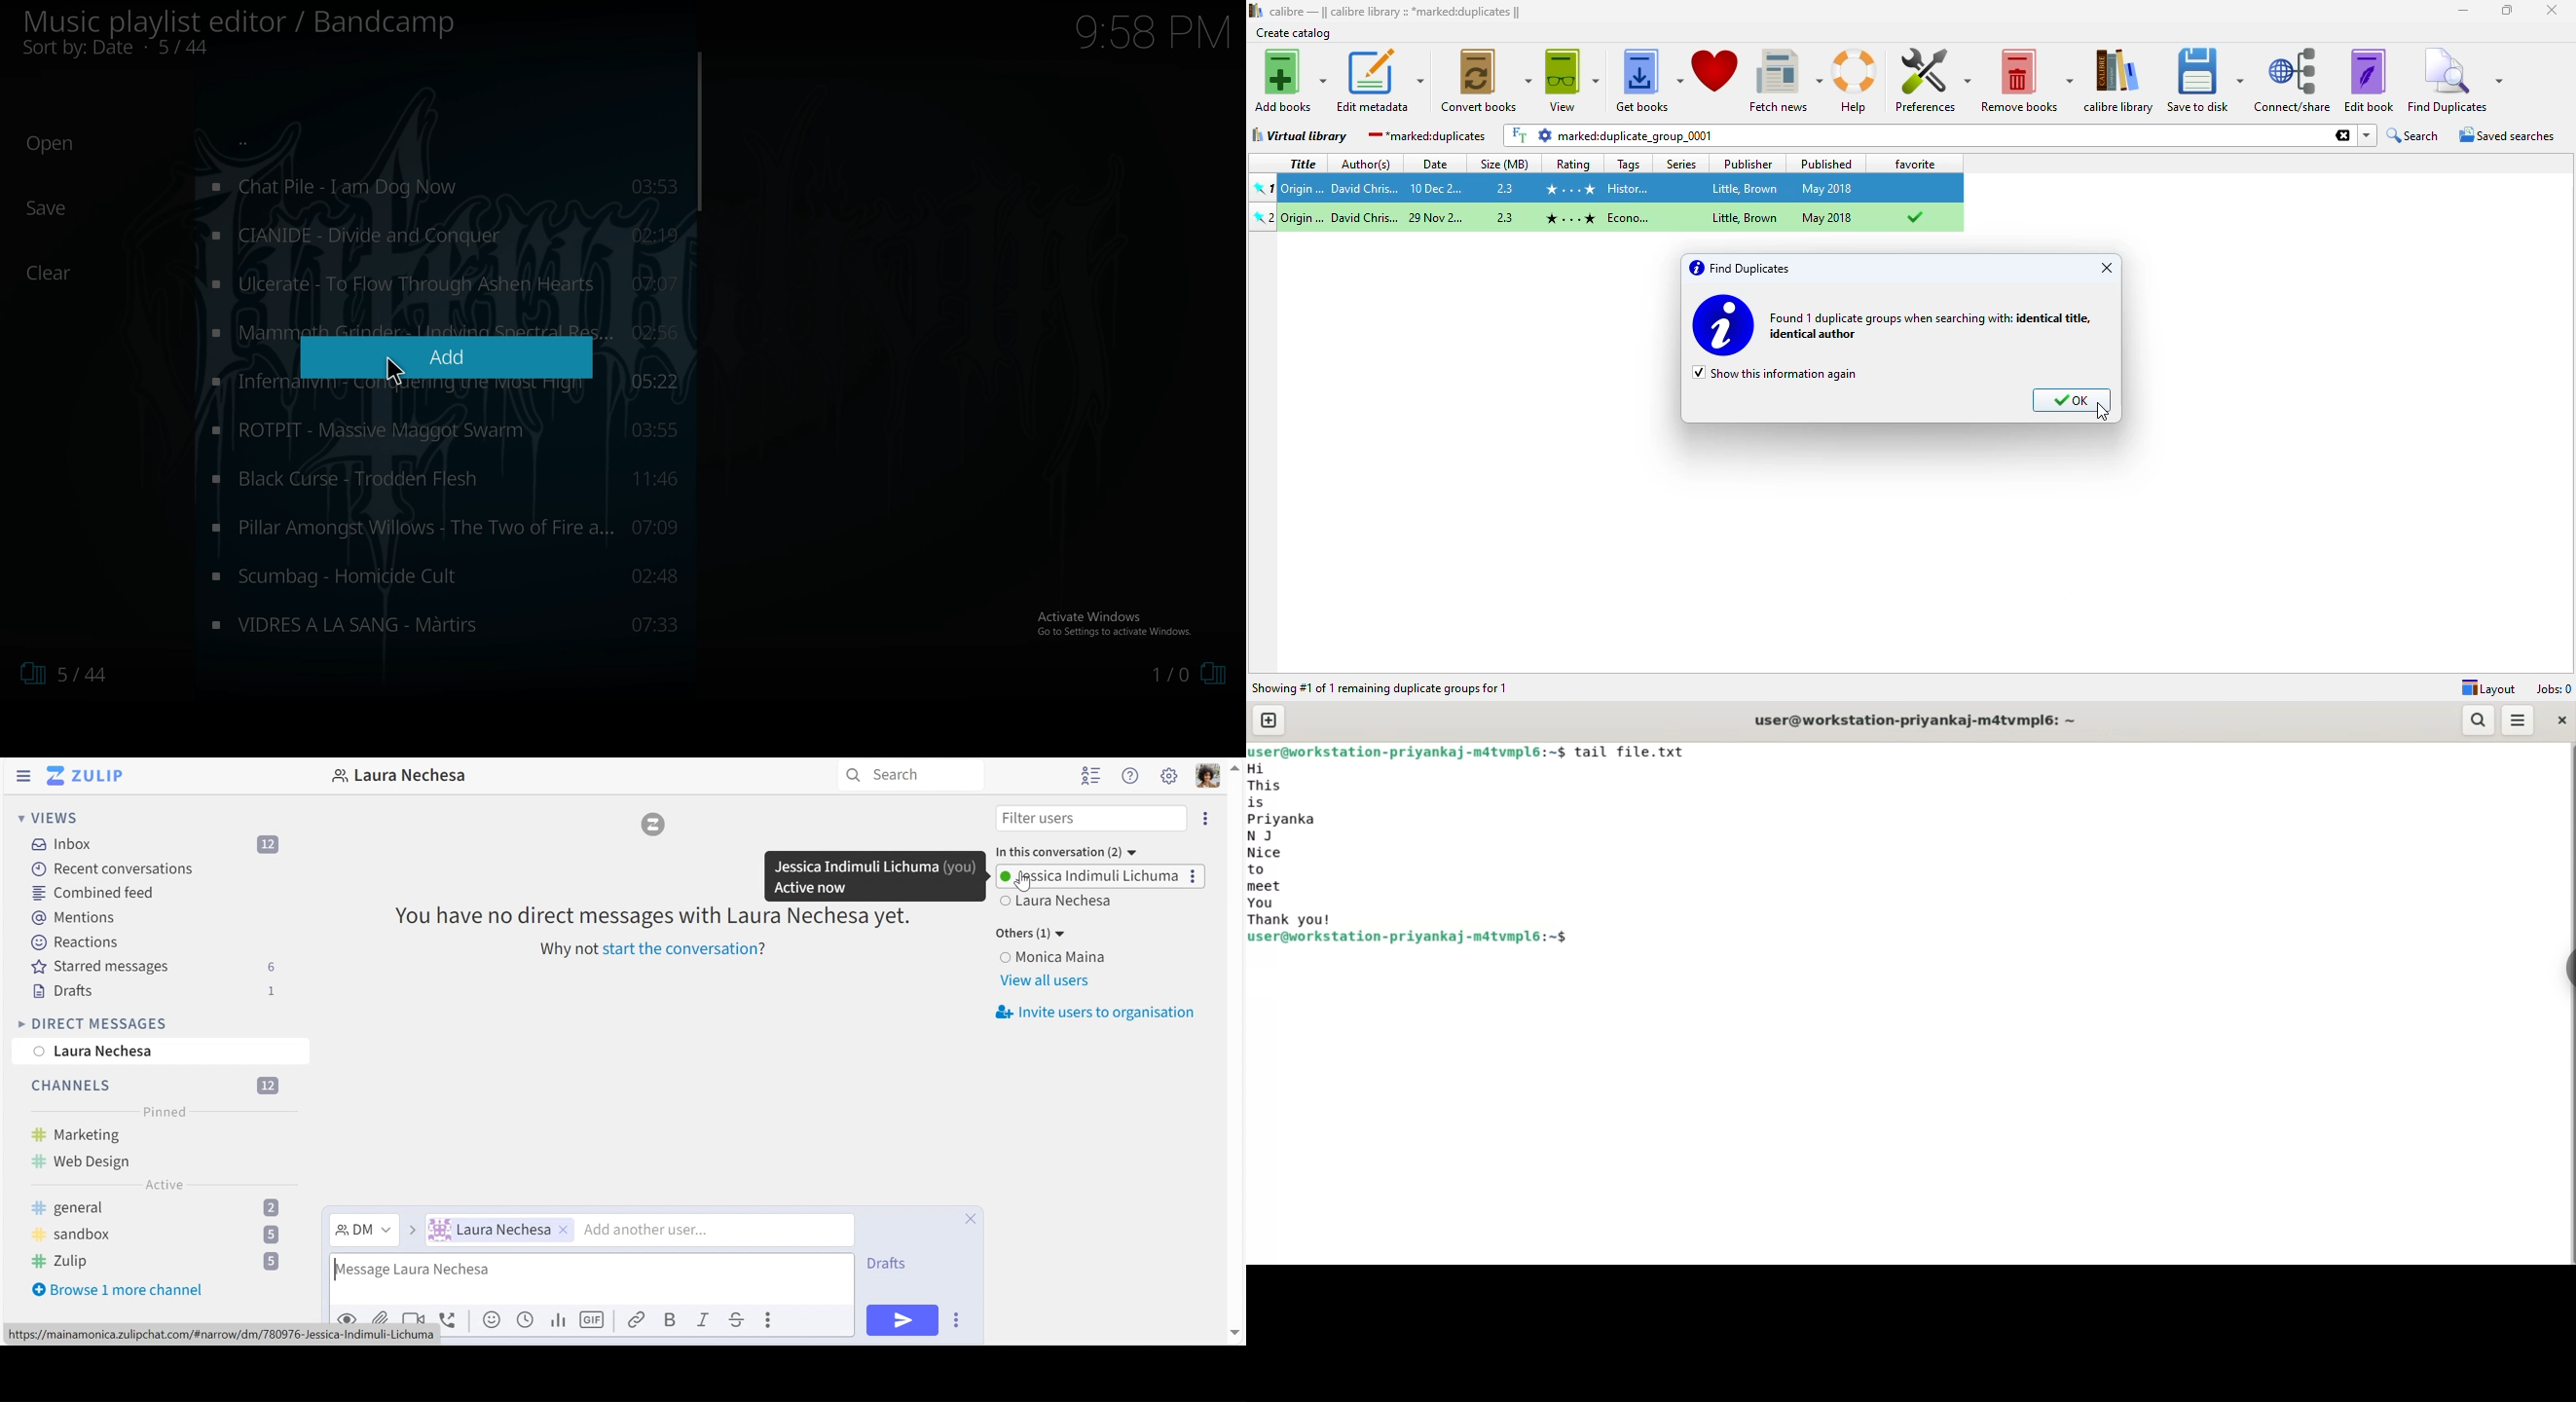  I want to click on scroll bar, so click(698, 131).